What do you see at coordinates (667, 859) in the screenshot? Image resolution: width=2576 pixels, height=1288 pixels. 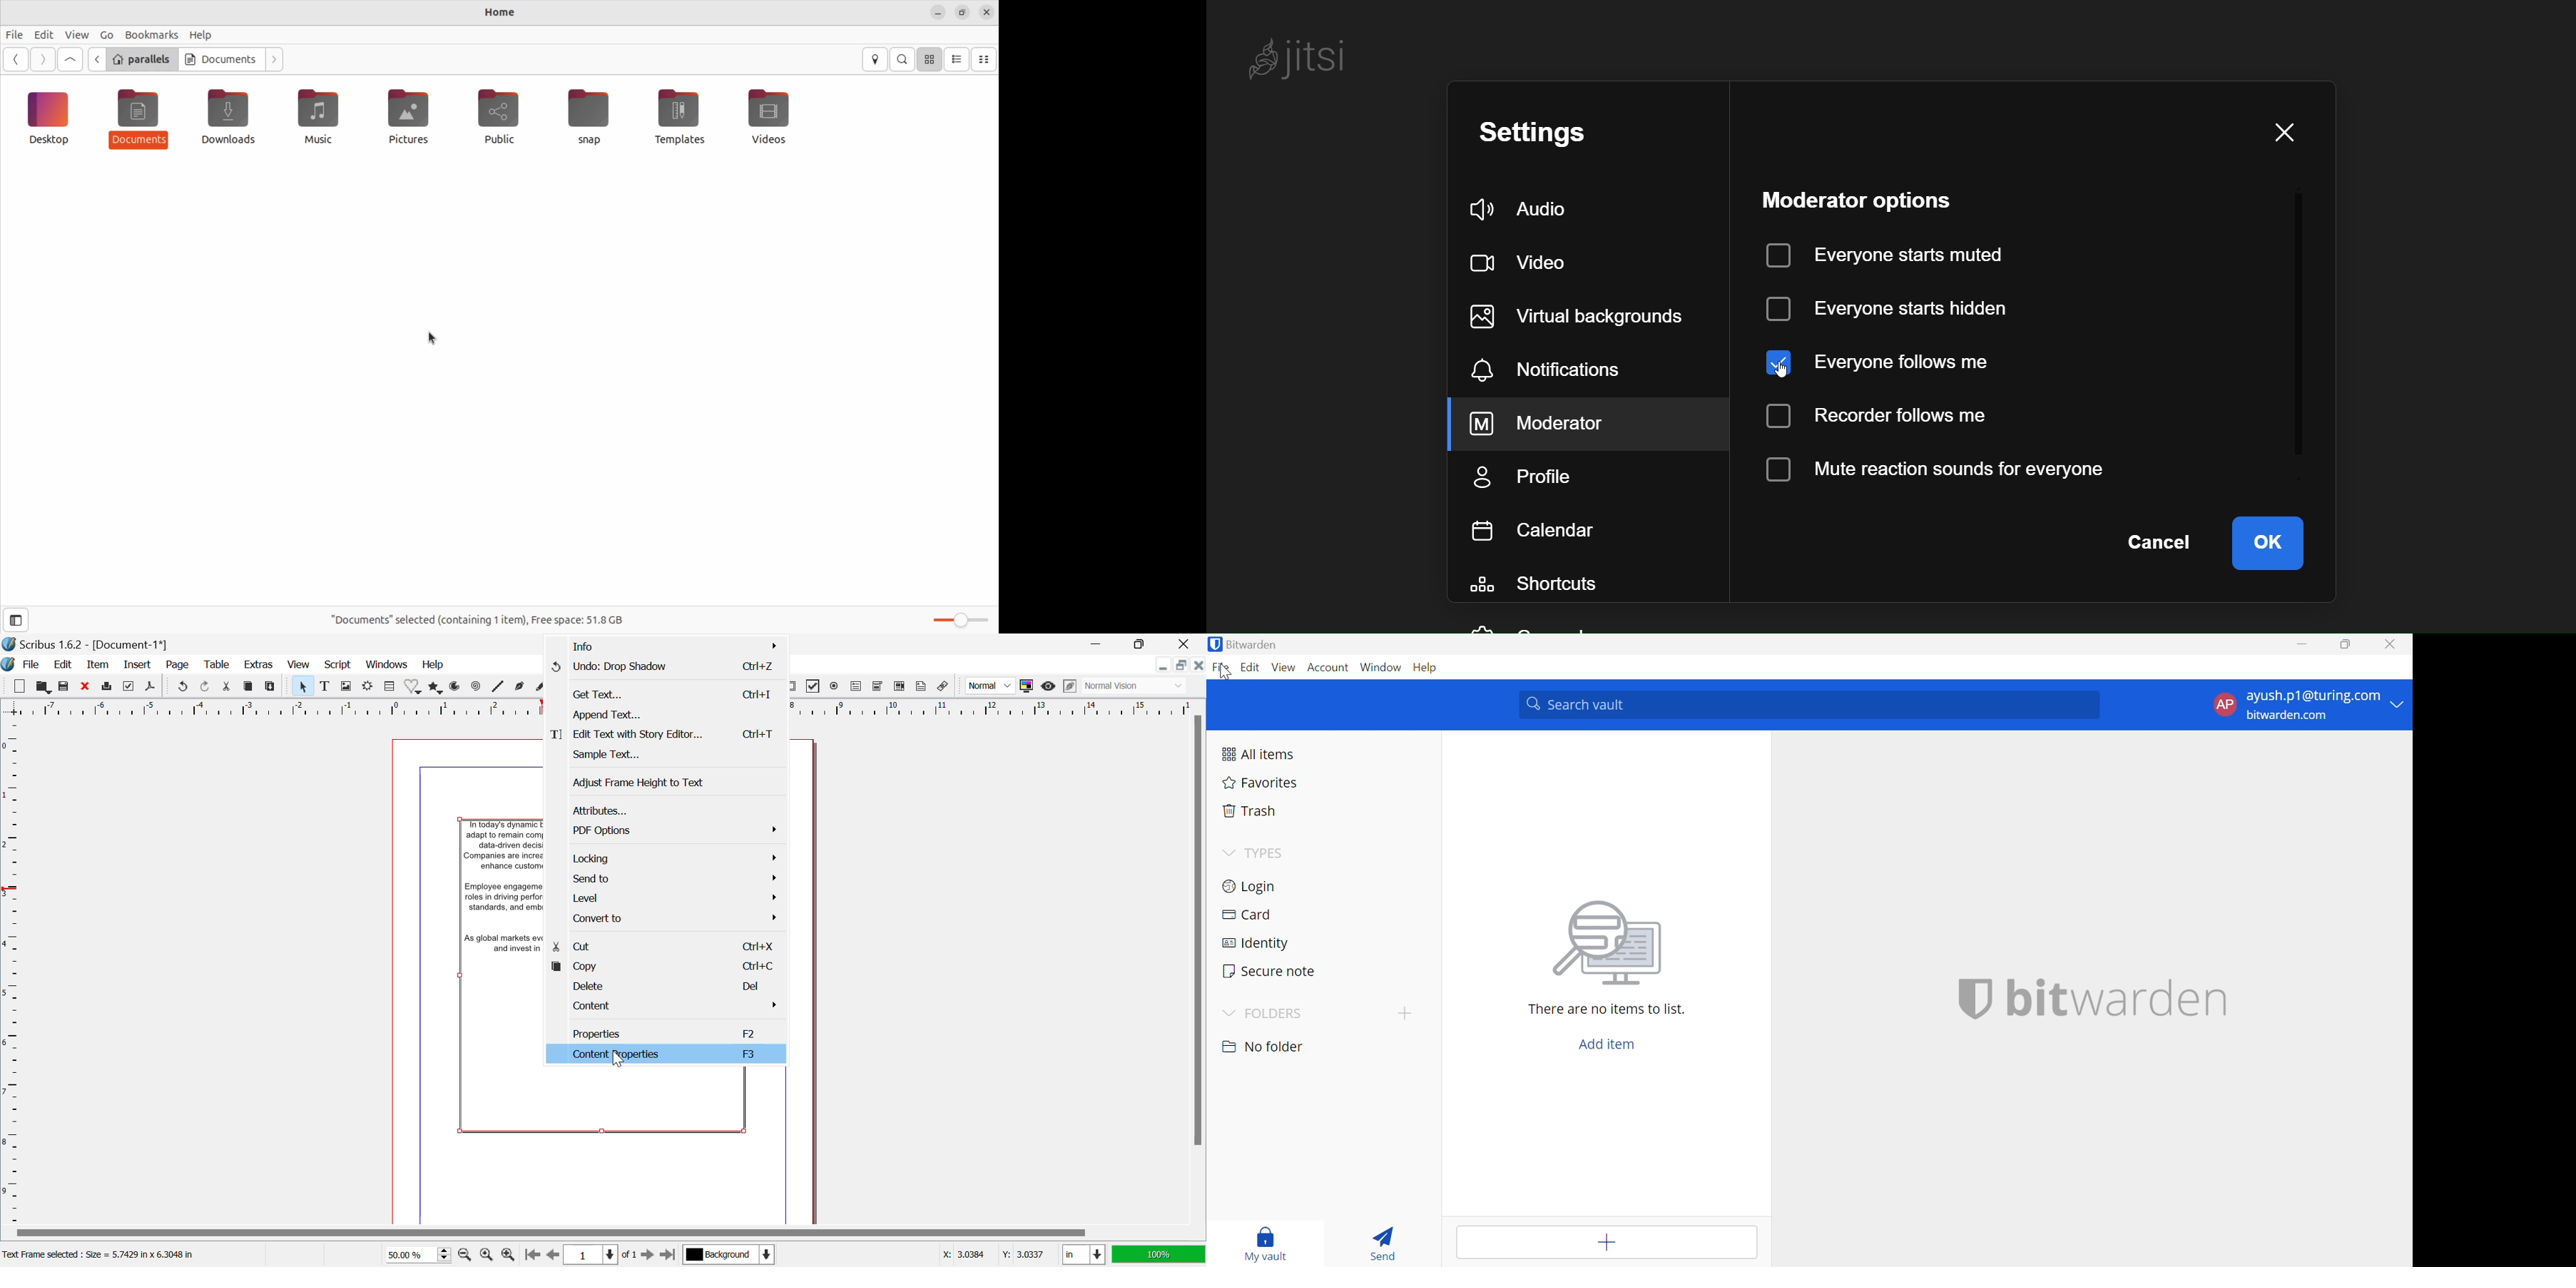 I see `Locking` at bounding box center [667, 859].